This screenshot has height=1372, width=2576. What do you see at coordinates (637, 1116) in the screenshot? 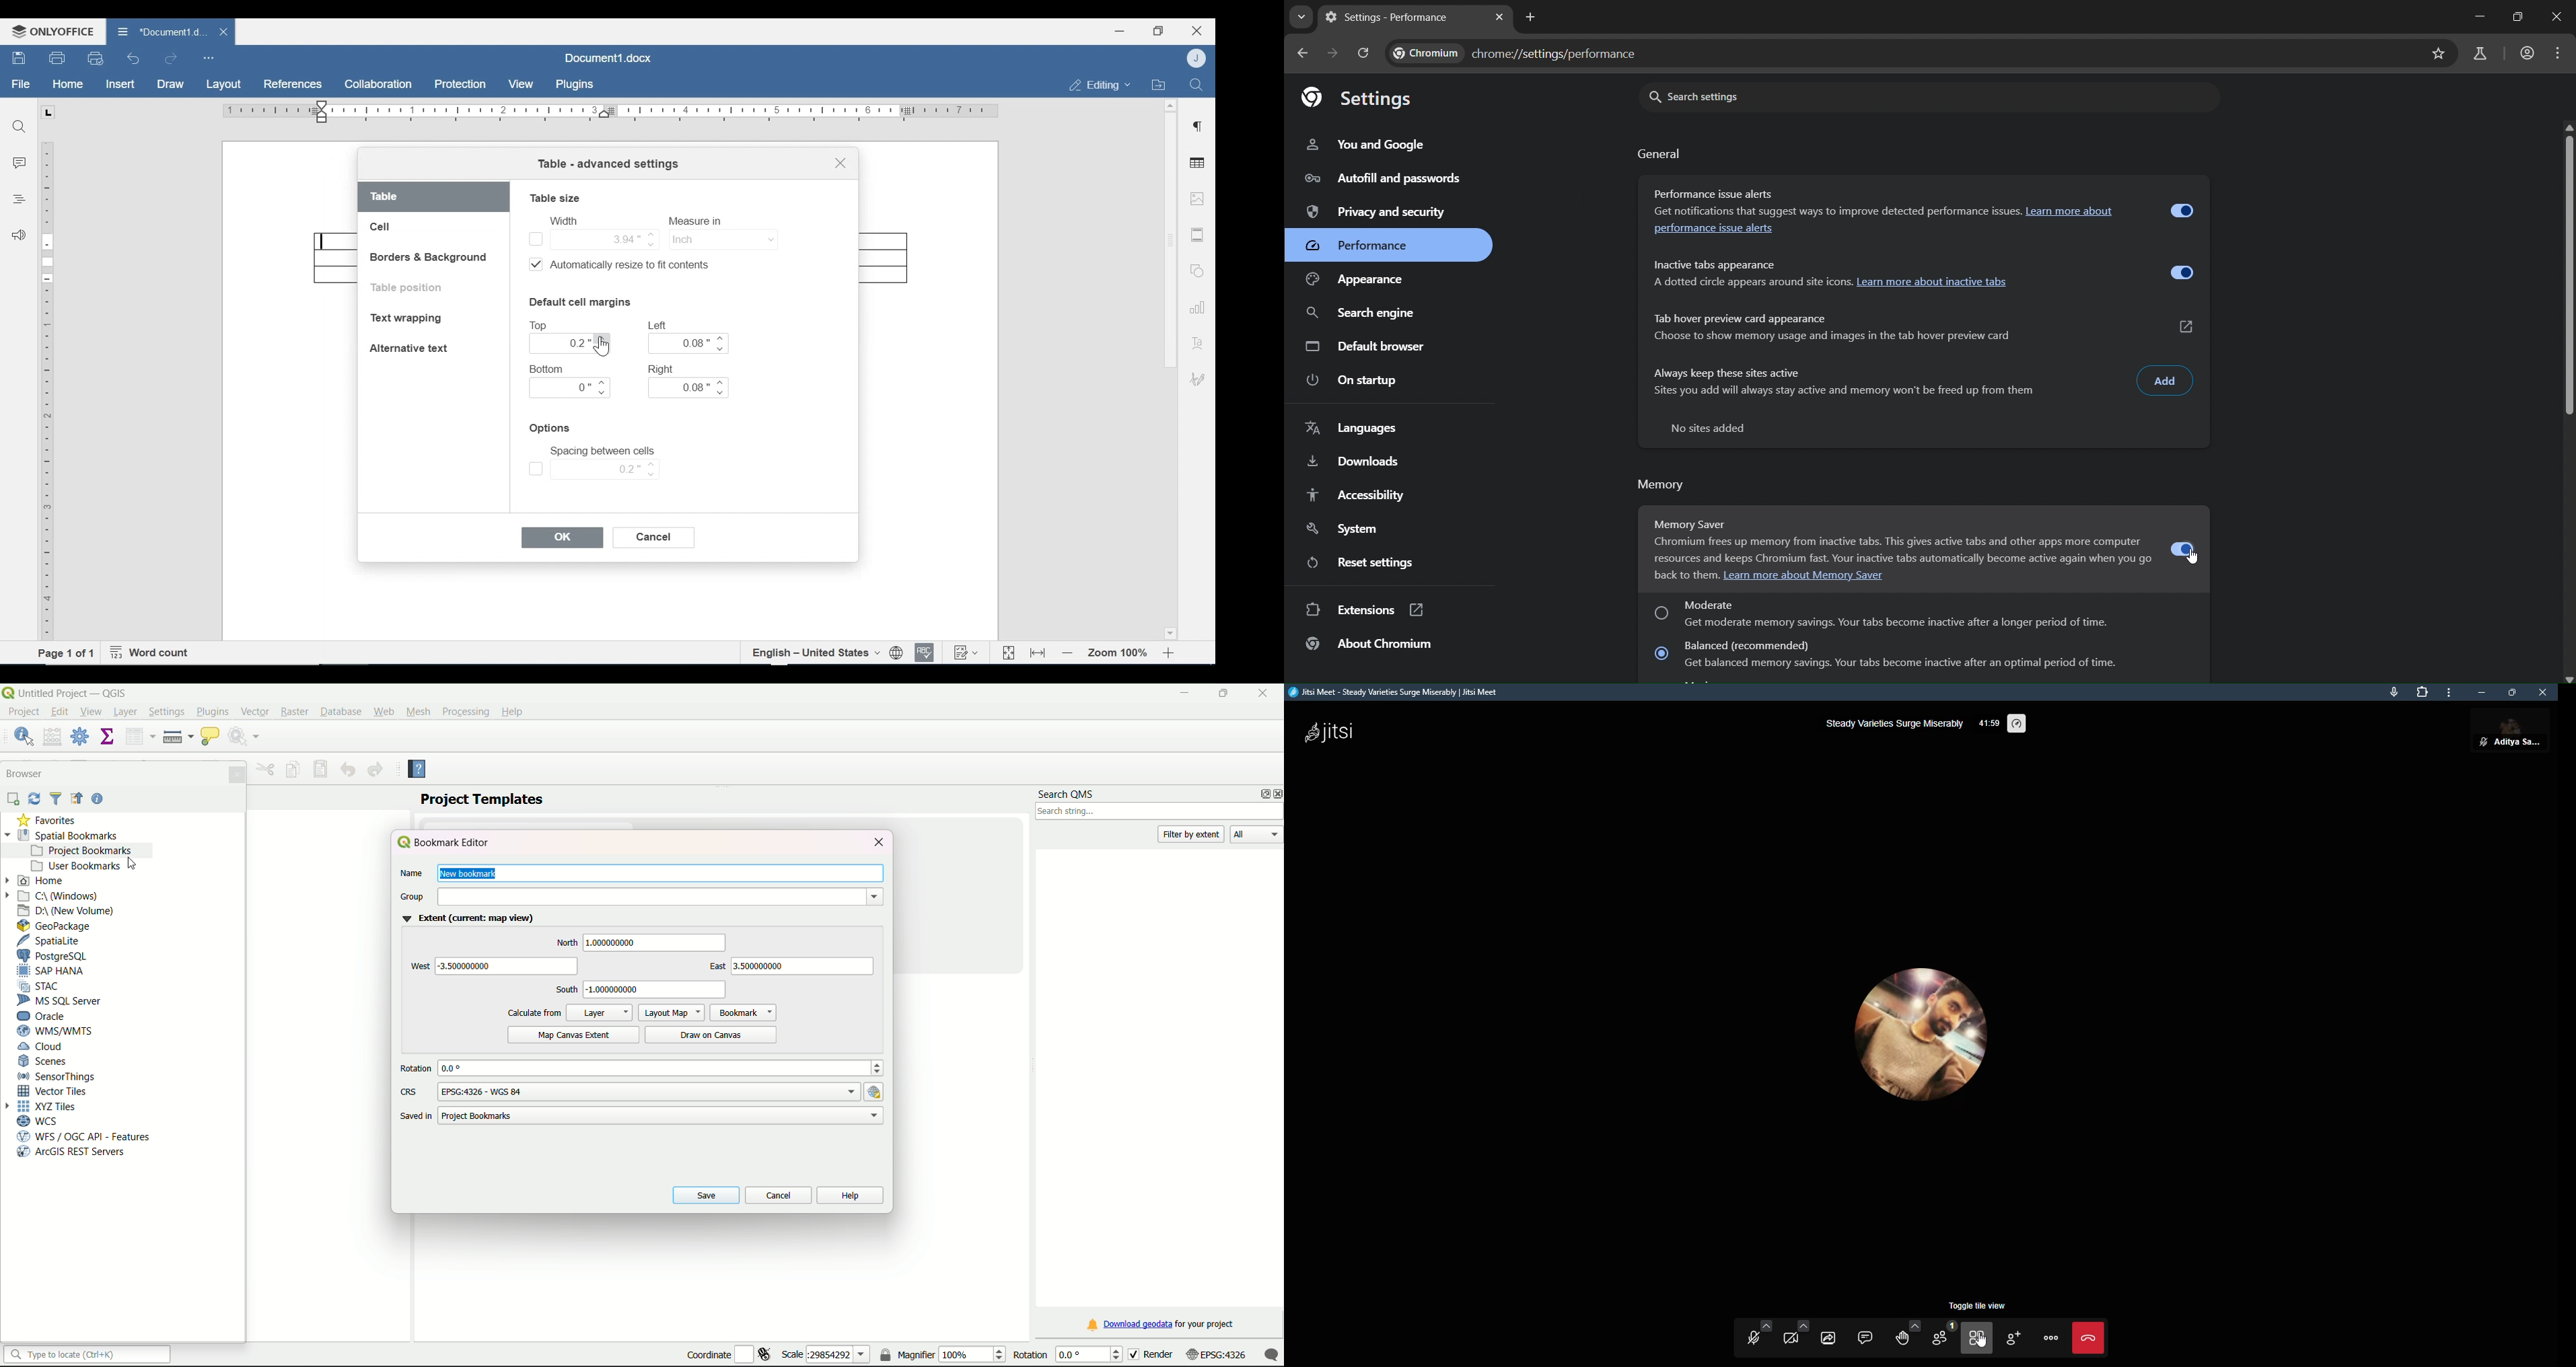
I see `path` at bounding box center [637, 1116].